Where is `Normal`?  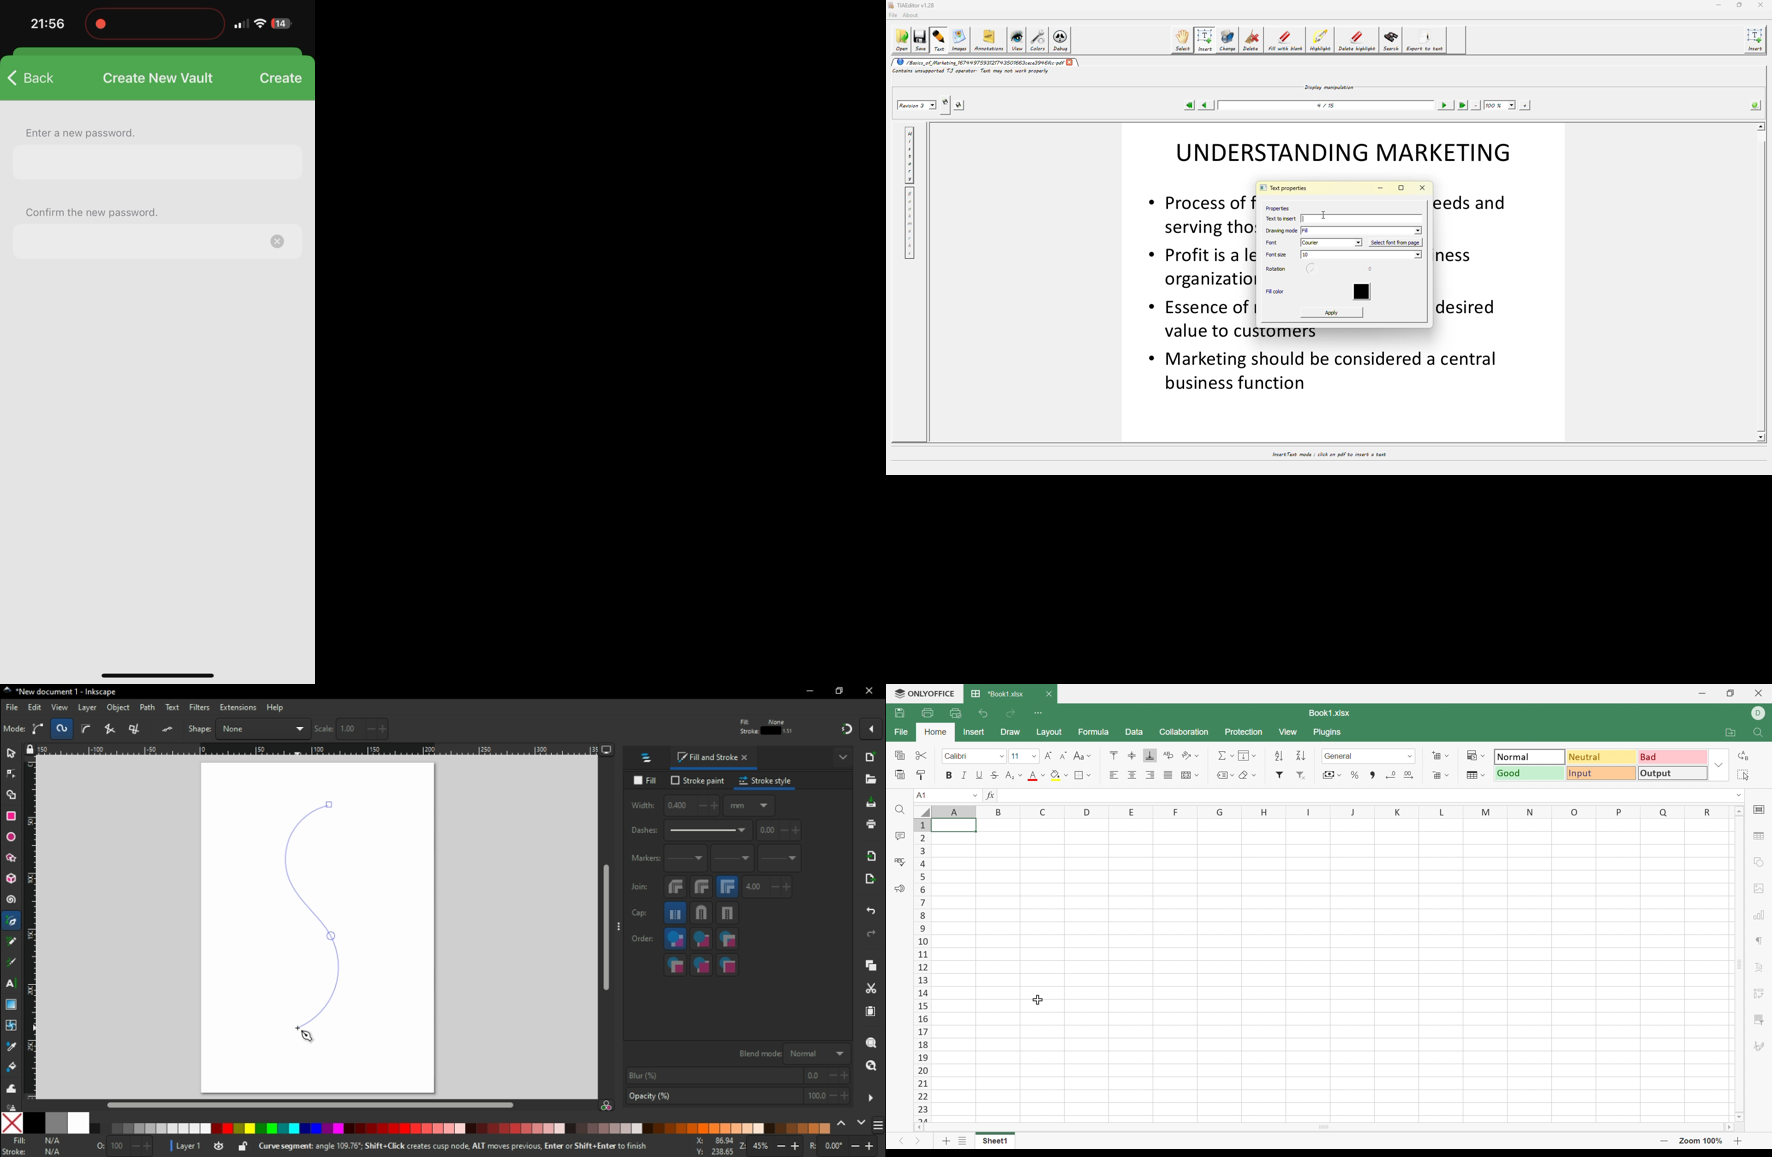 Normal is located at coordinates (1530, 756).